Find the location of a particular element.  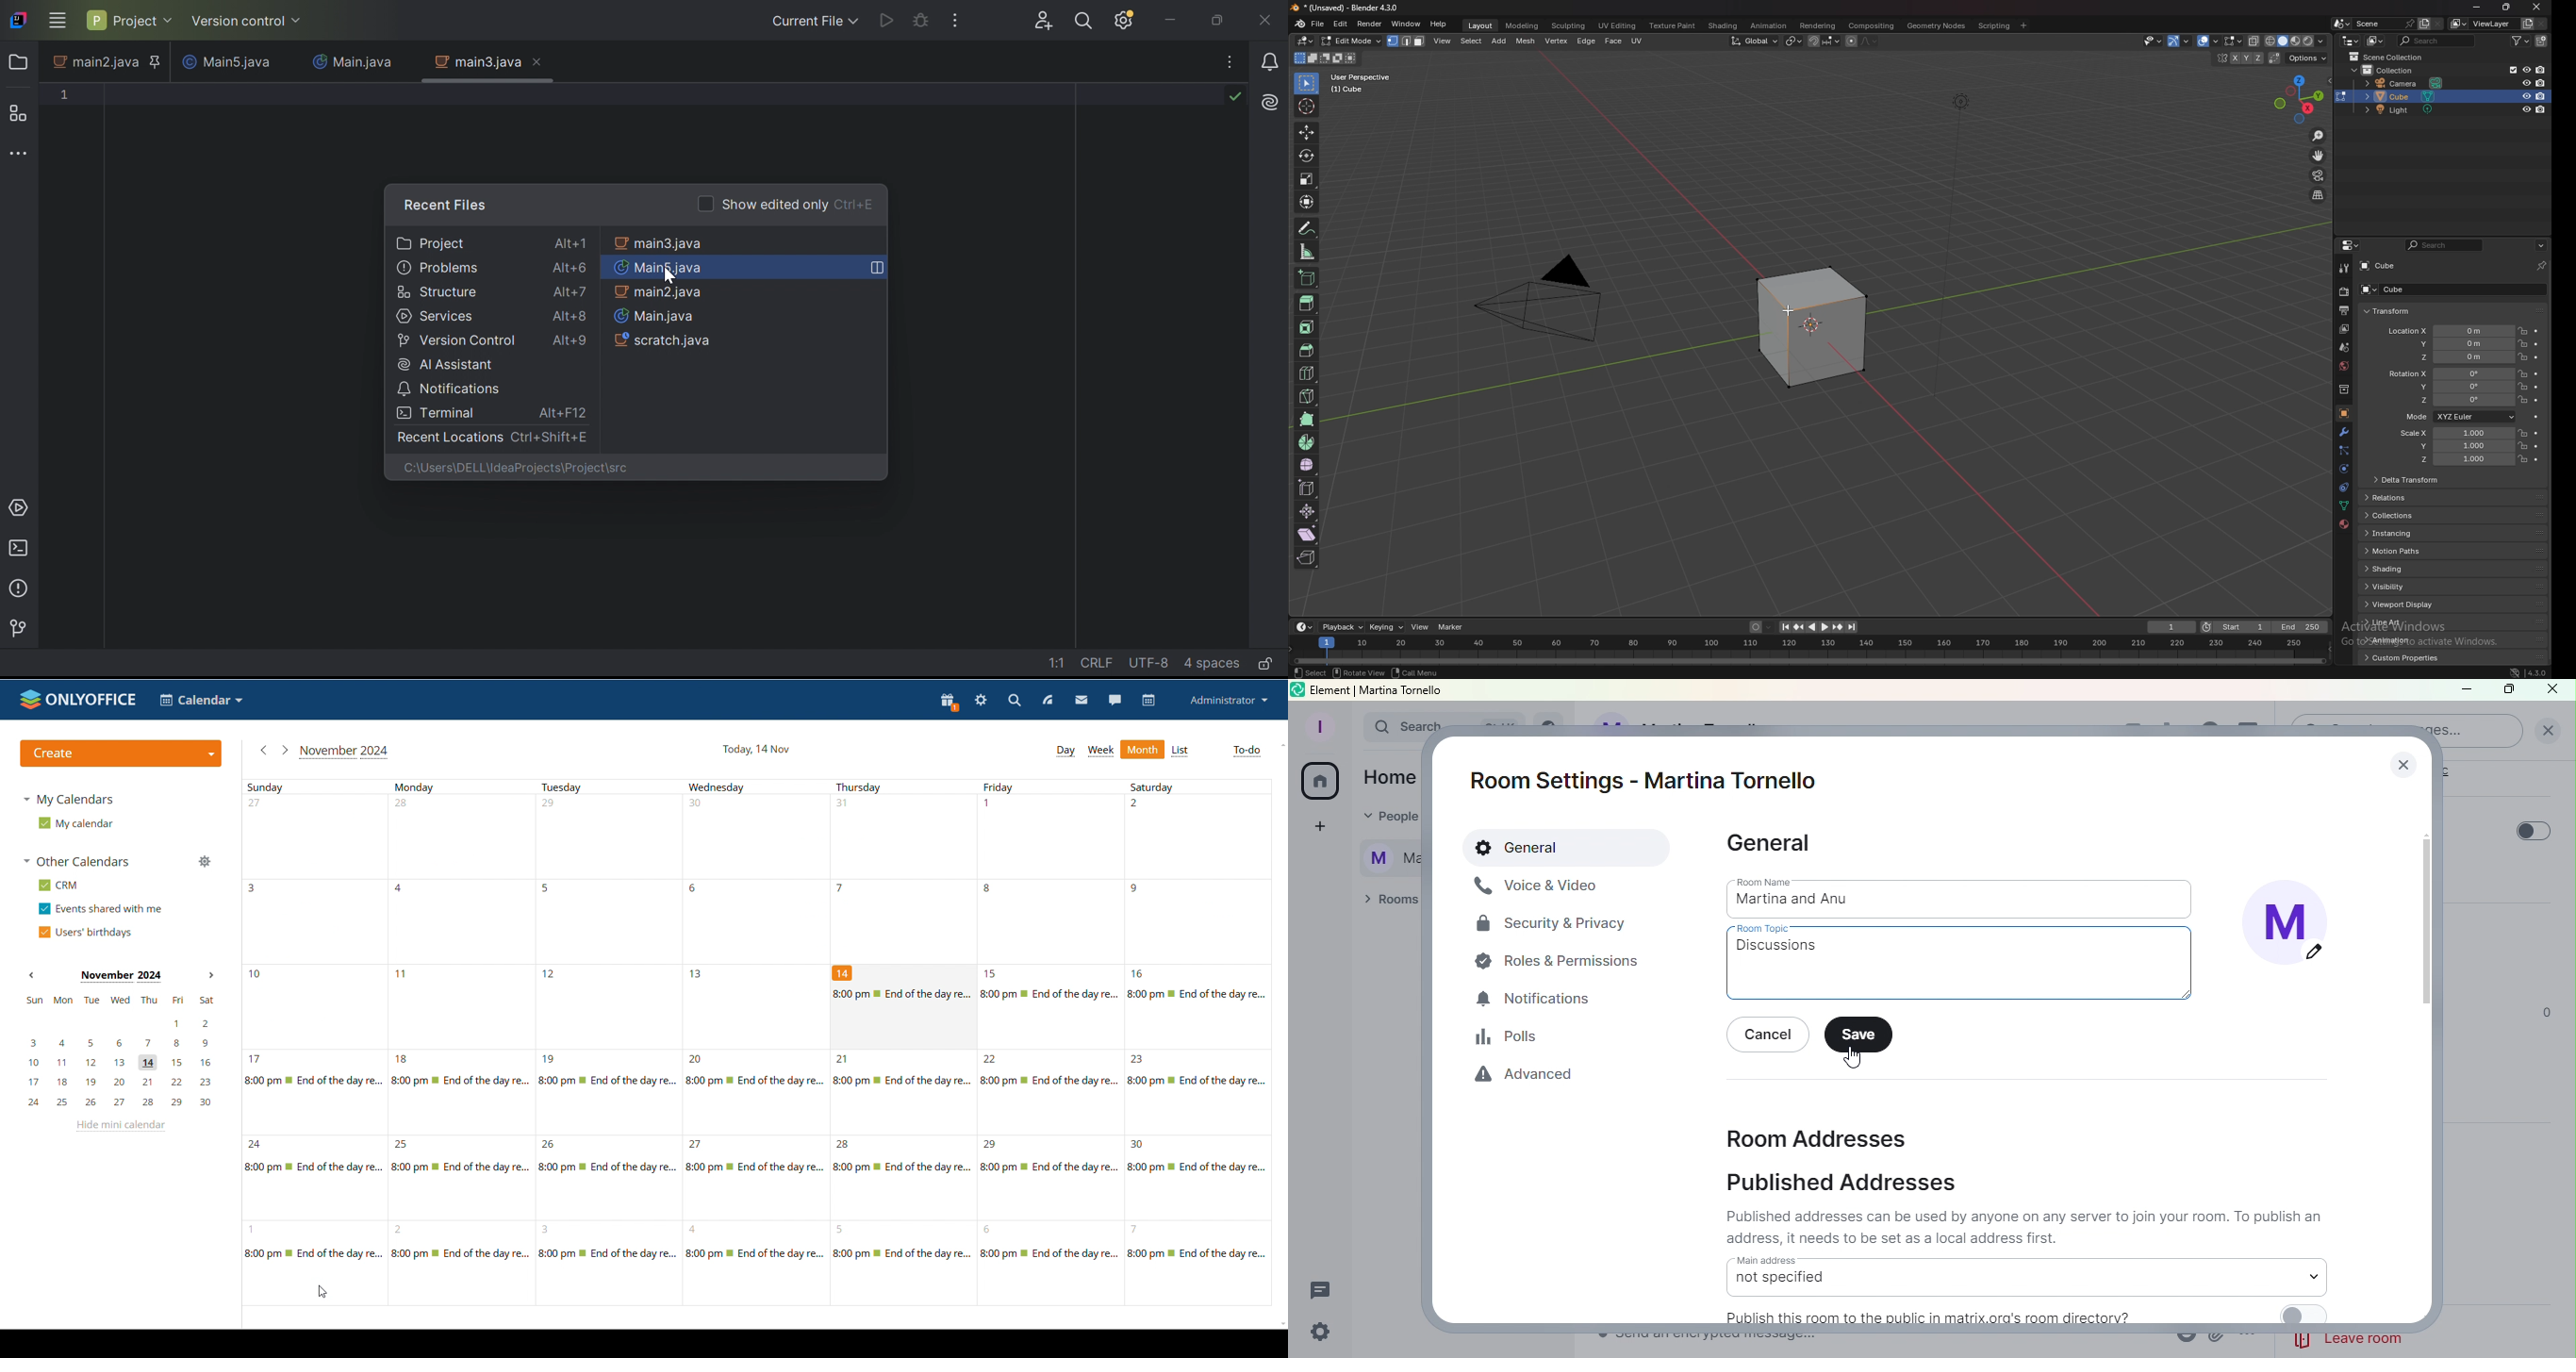

file is located at coordinates (1318, 24).